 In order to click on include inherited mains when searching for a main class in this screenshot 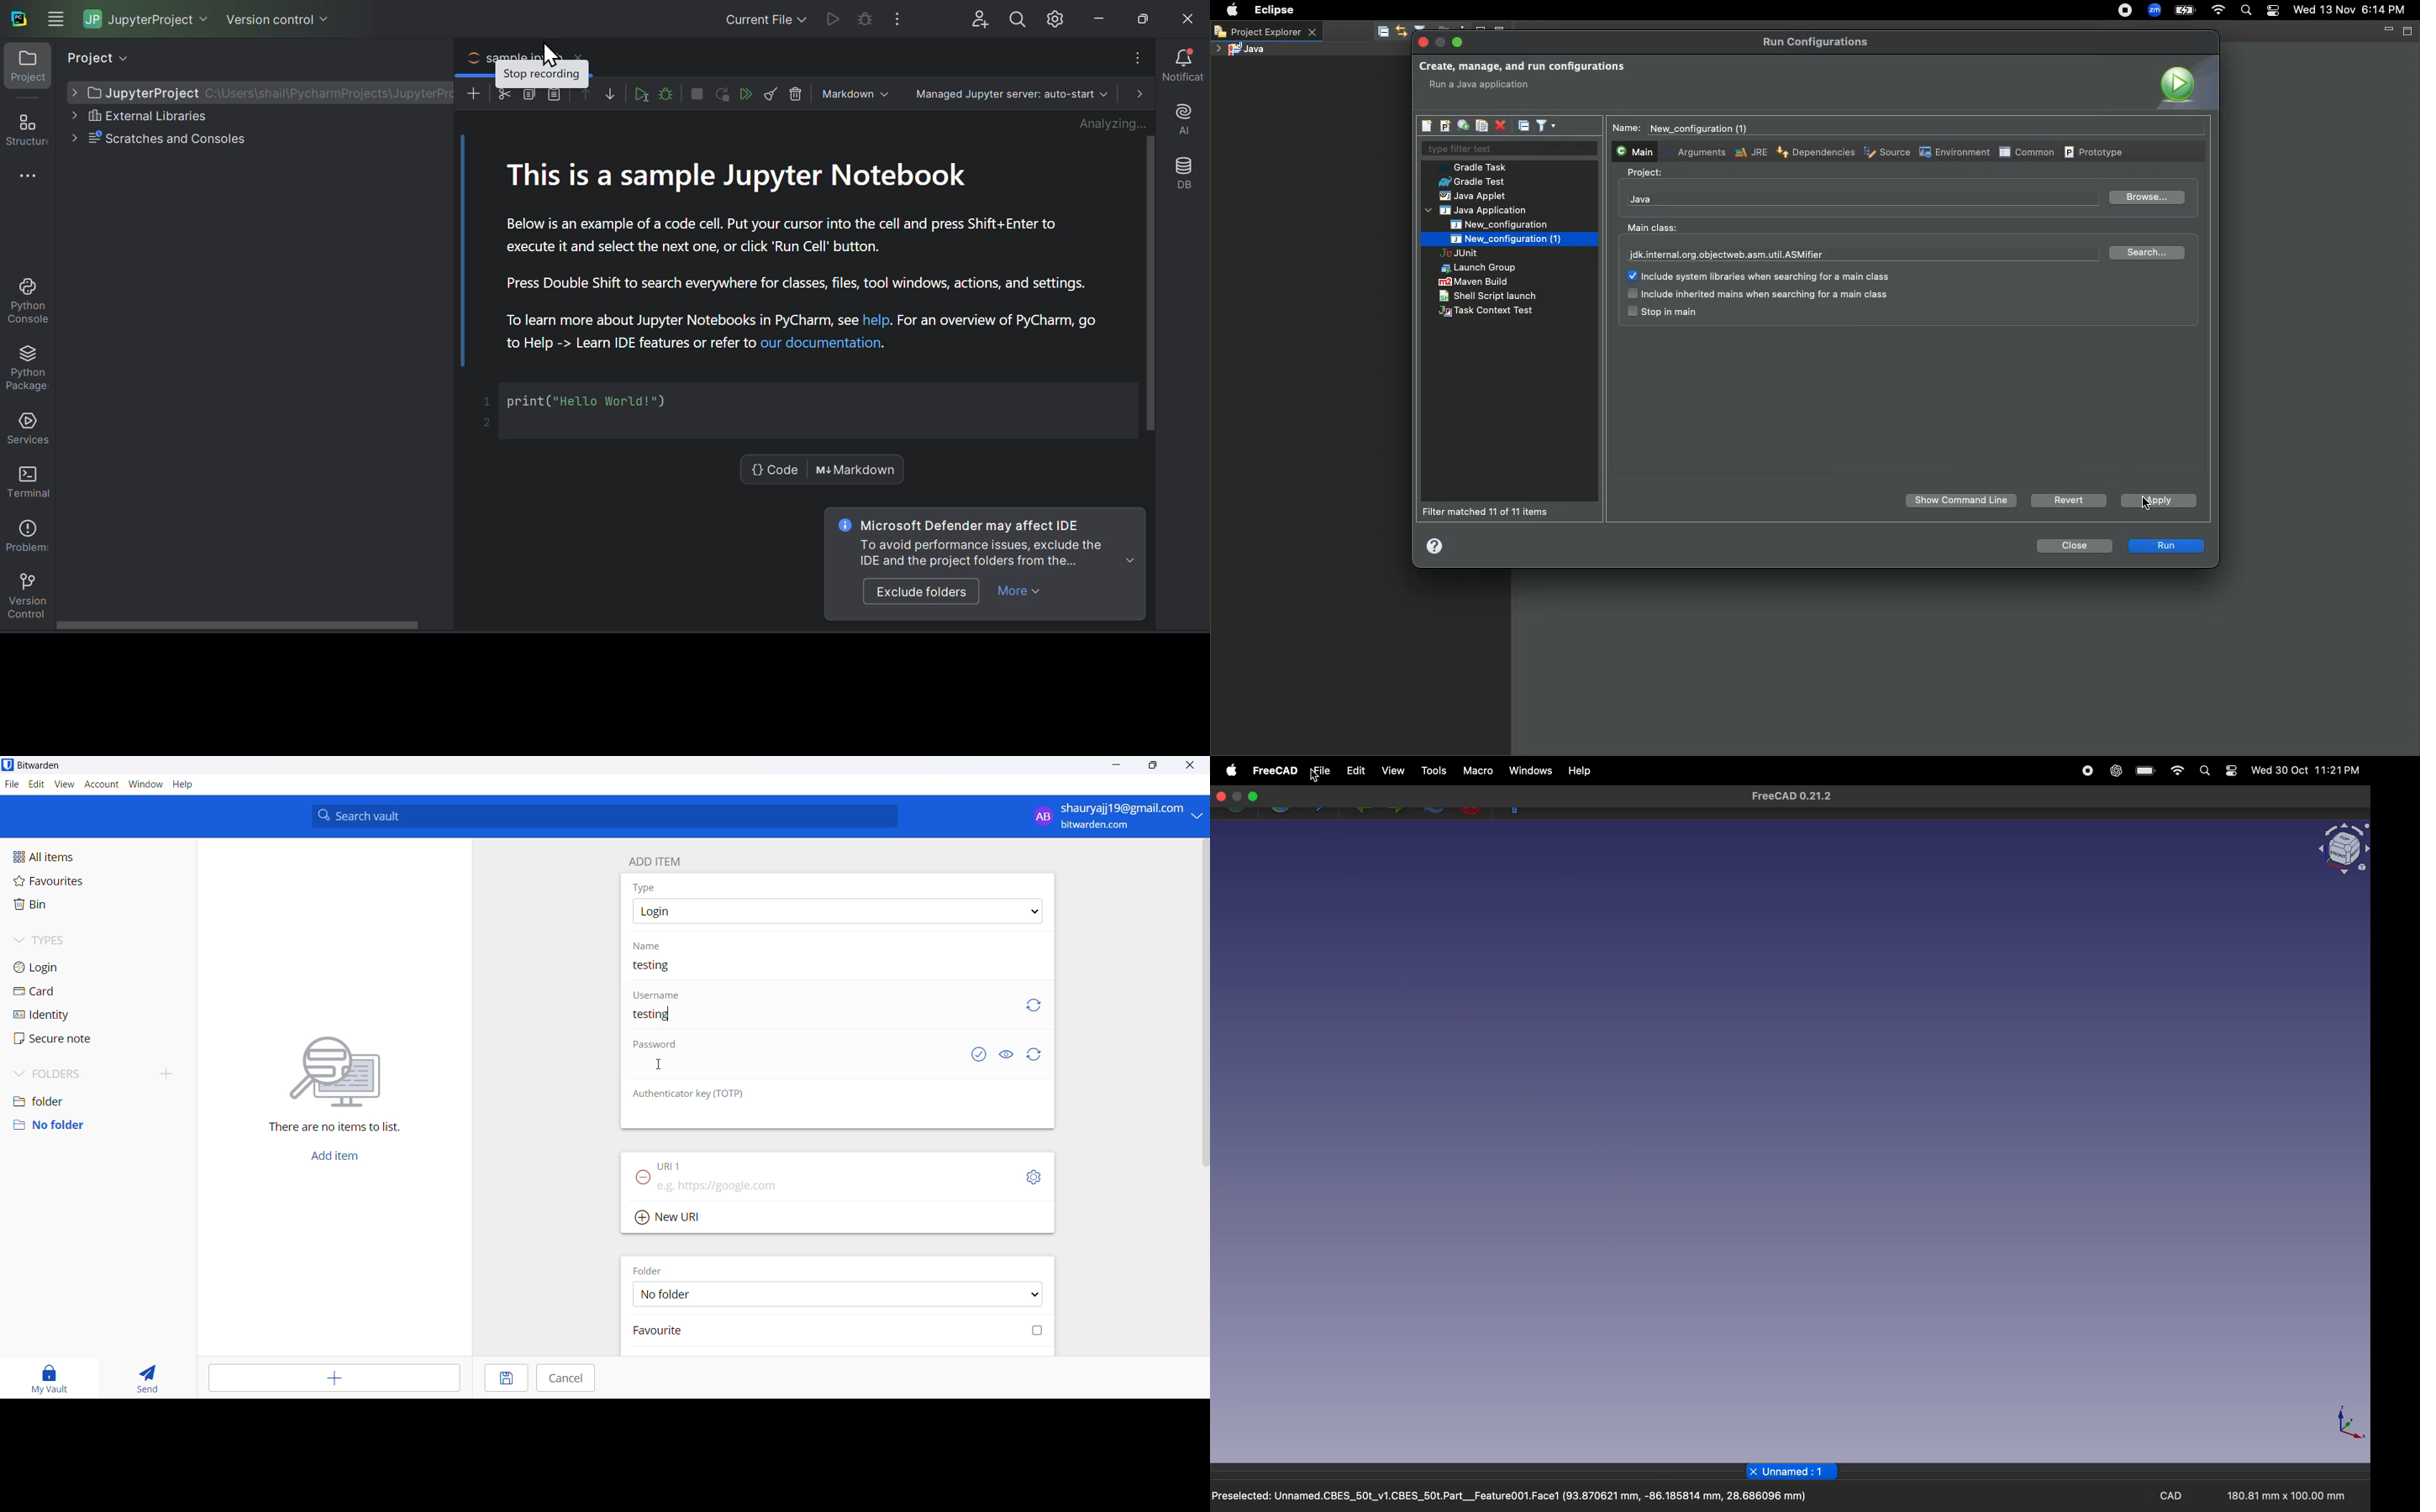, I will do `click(1757, 295)`.